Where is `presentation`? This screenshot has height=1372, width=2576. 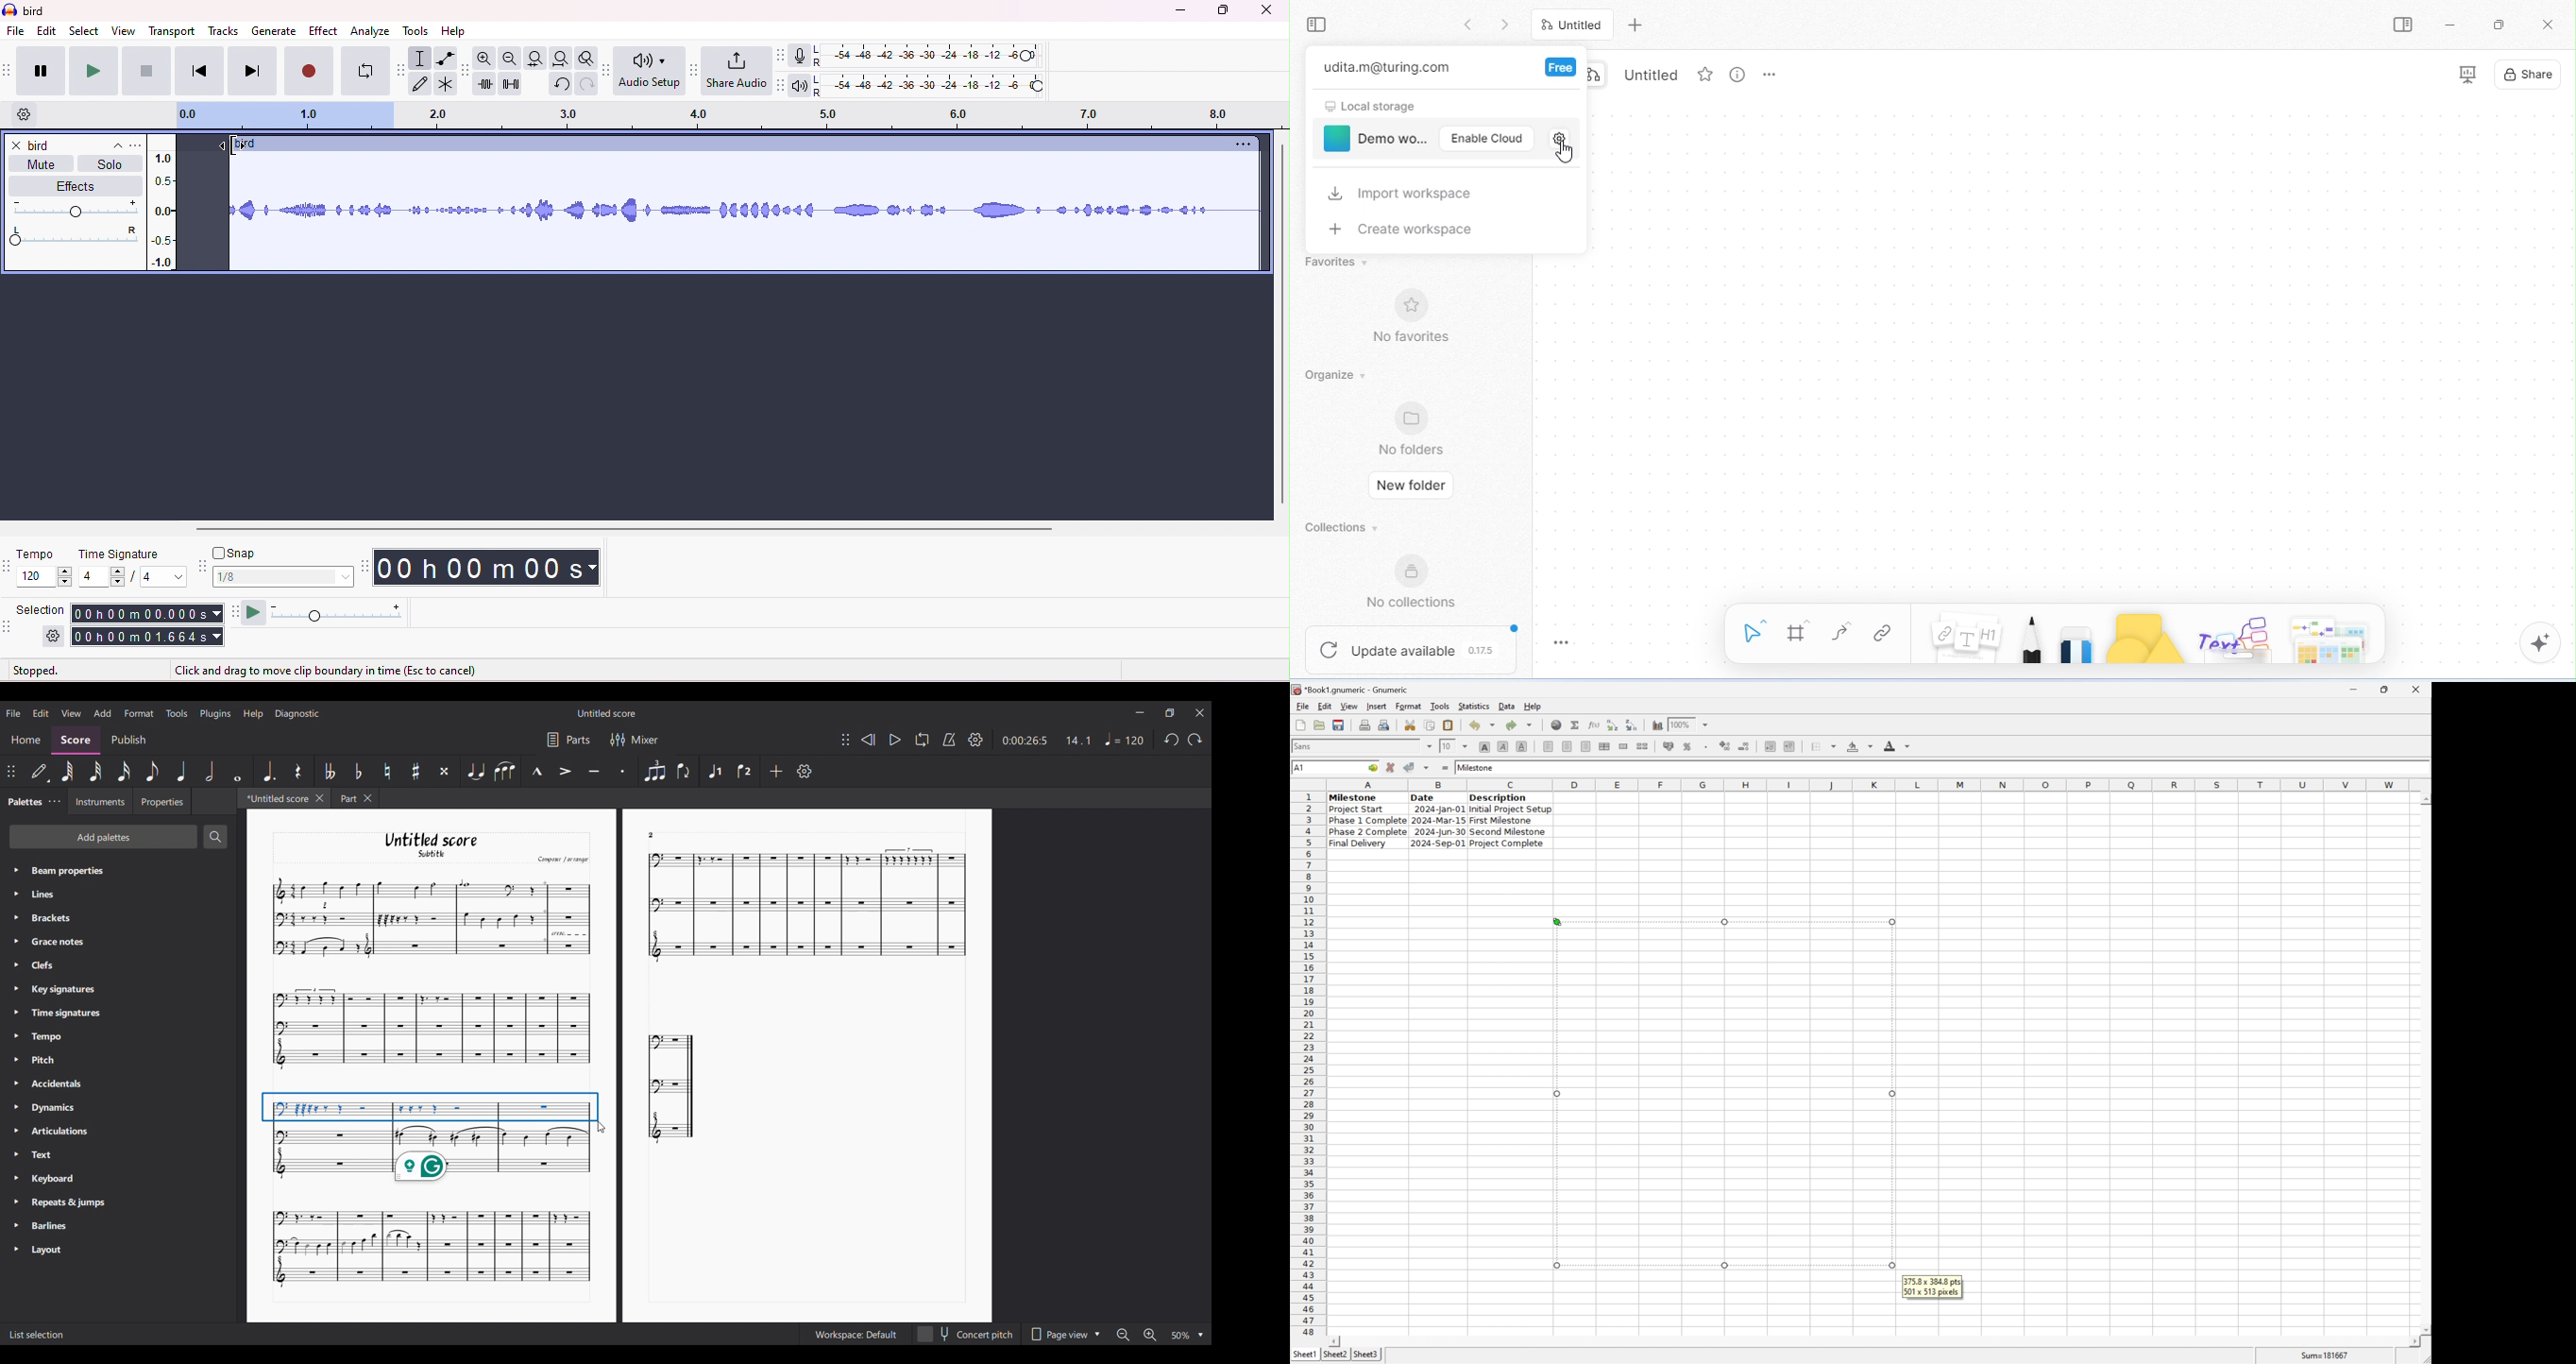
presentation is located at coordinates (2466, 74).